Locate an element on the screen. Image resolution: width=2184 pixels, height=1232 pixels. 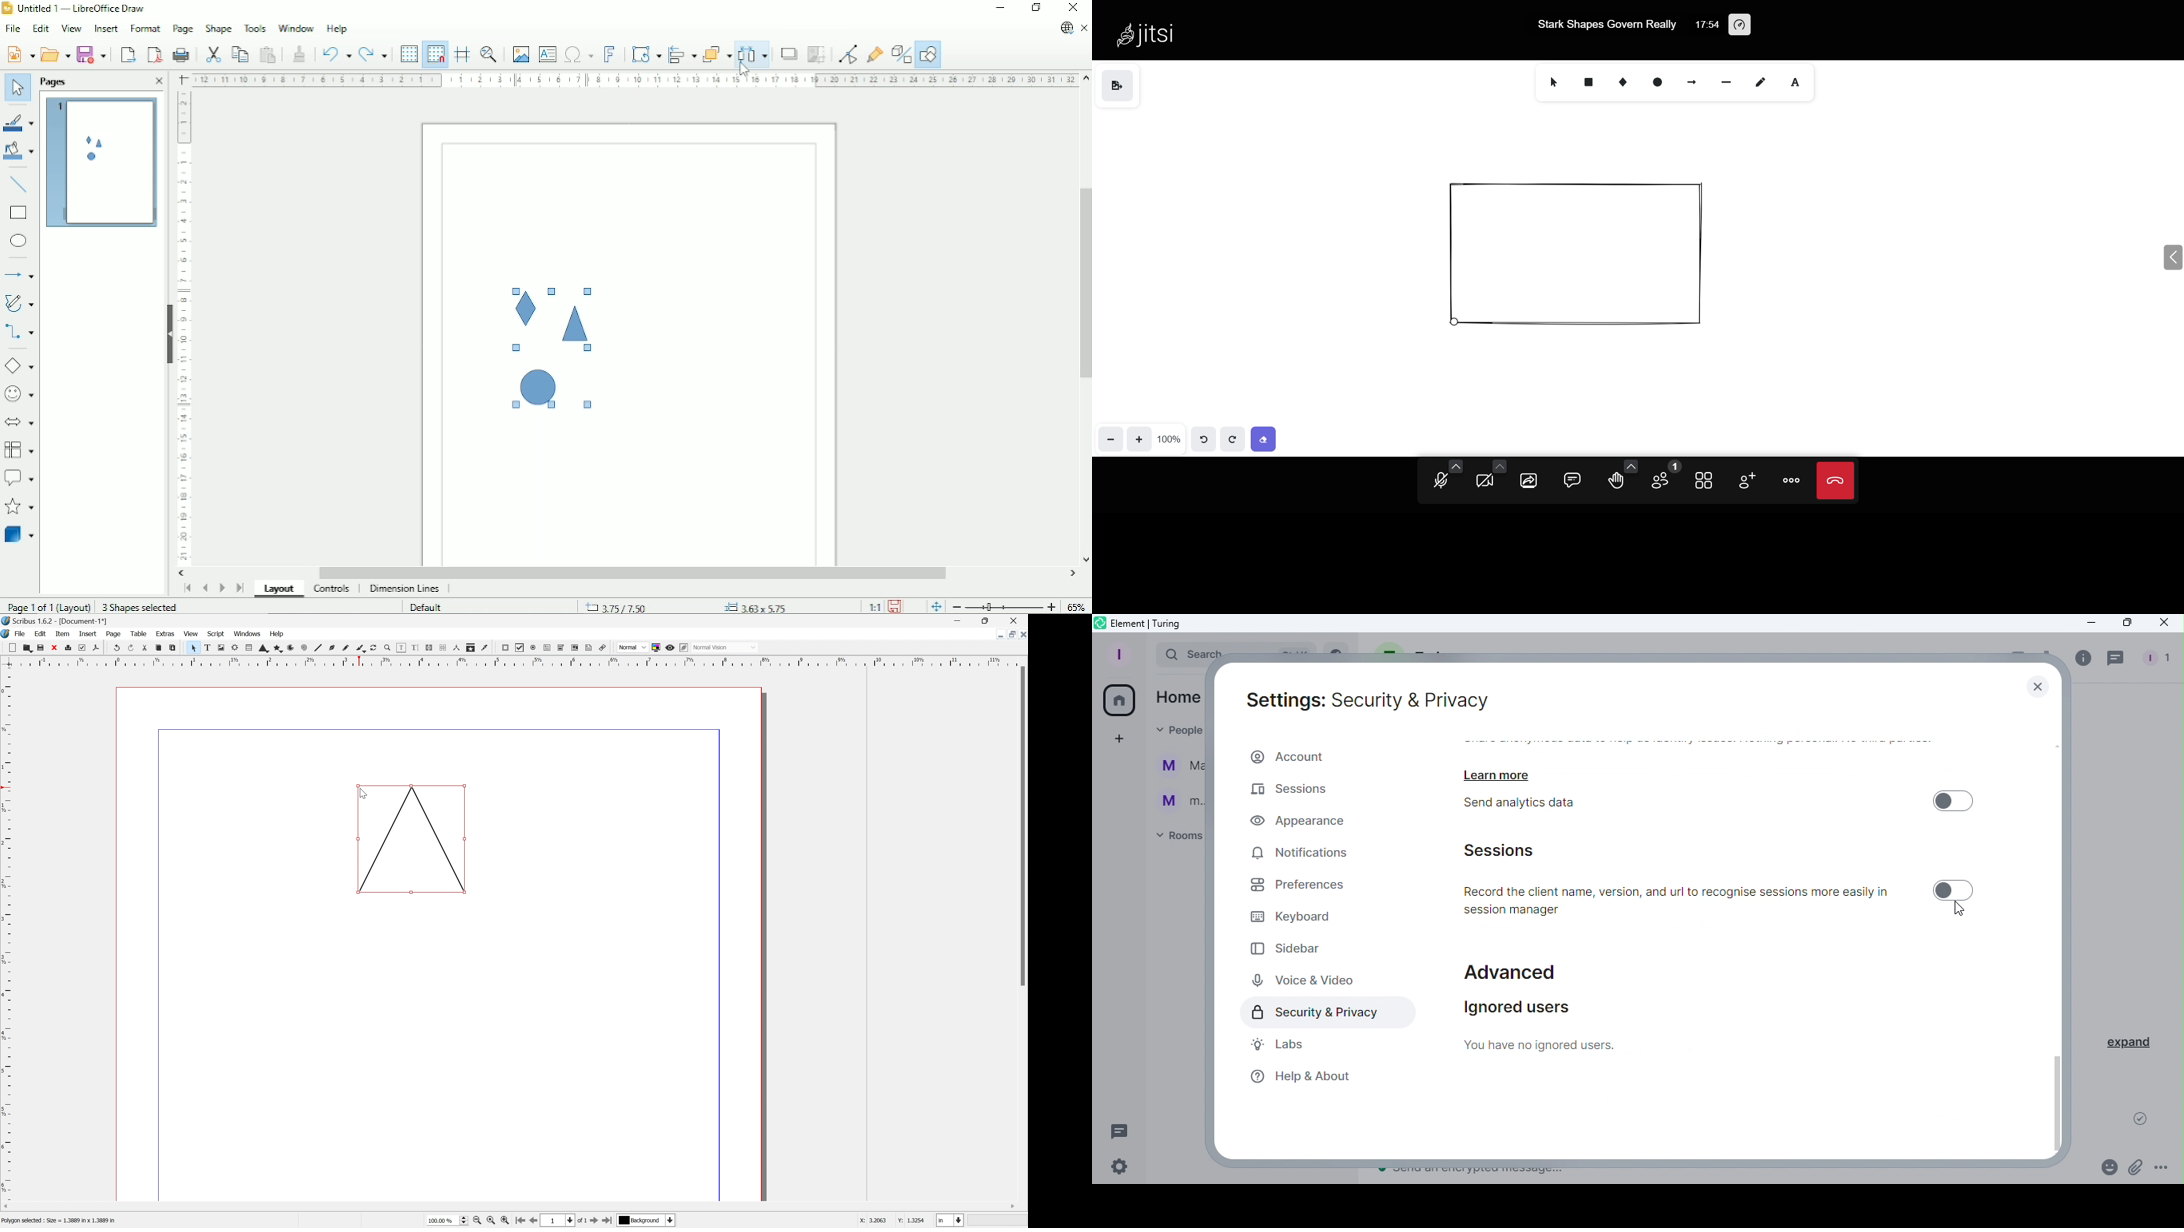
Rooms is located at coordinates (1177, 838).